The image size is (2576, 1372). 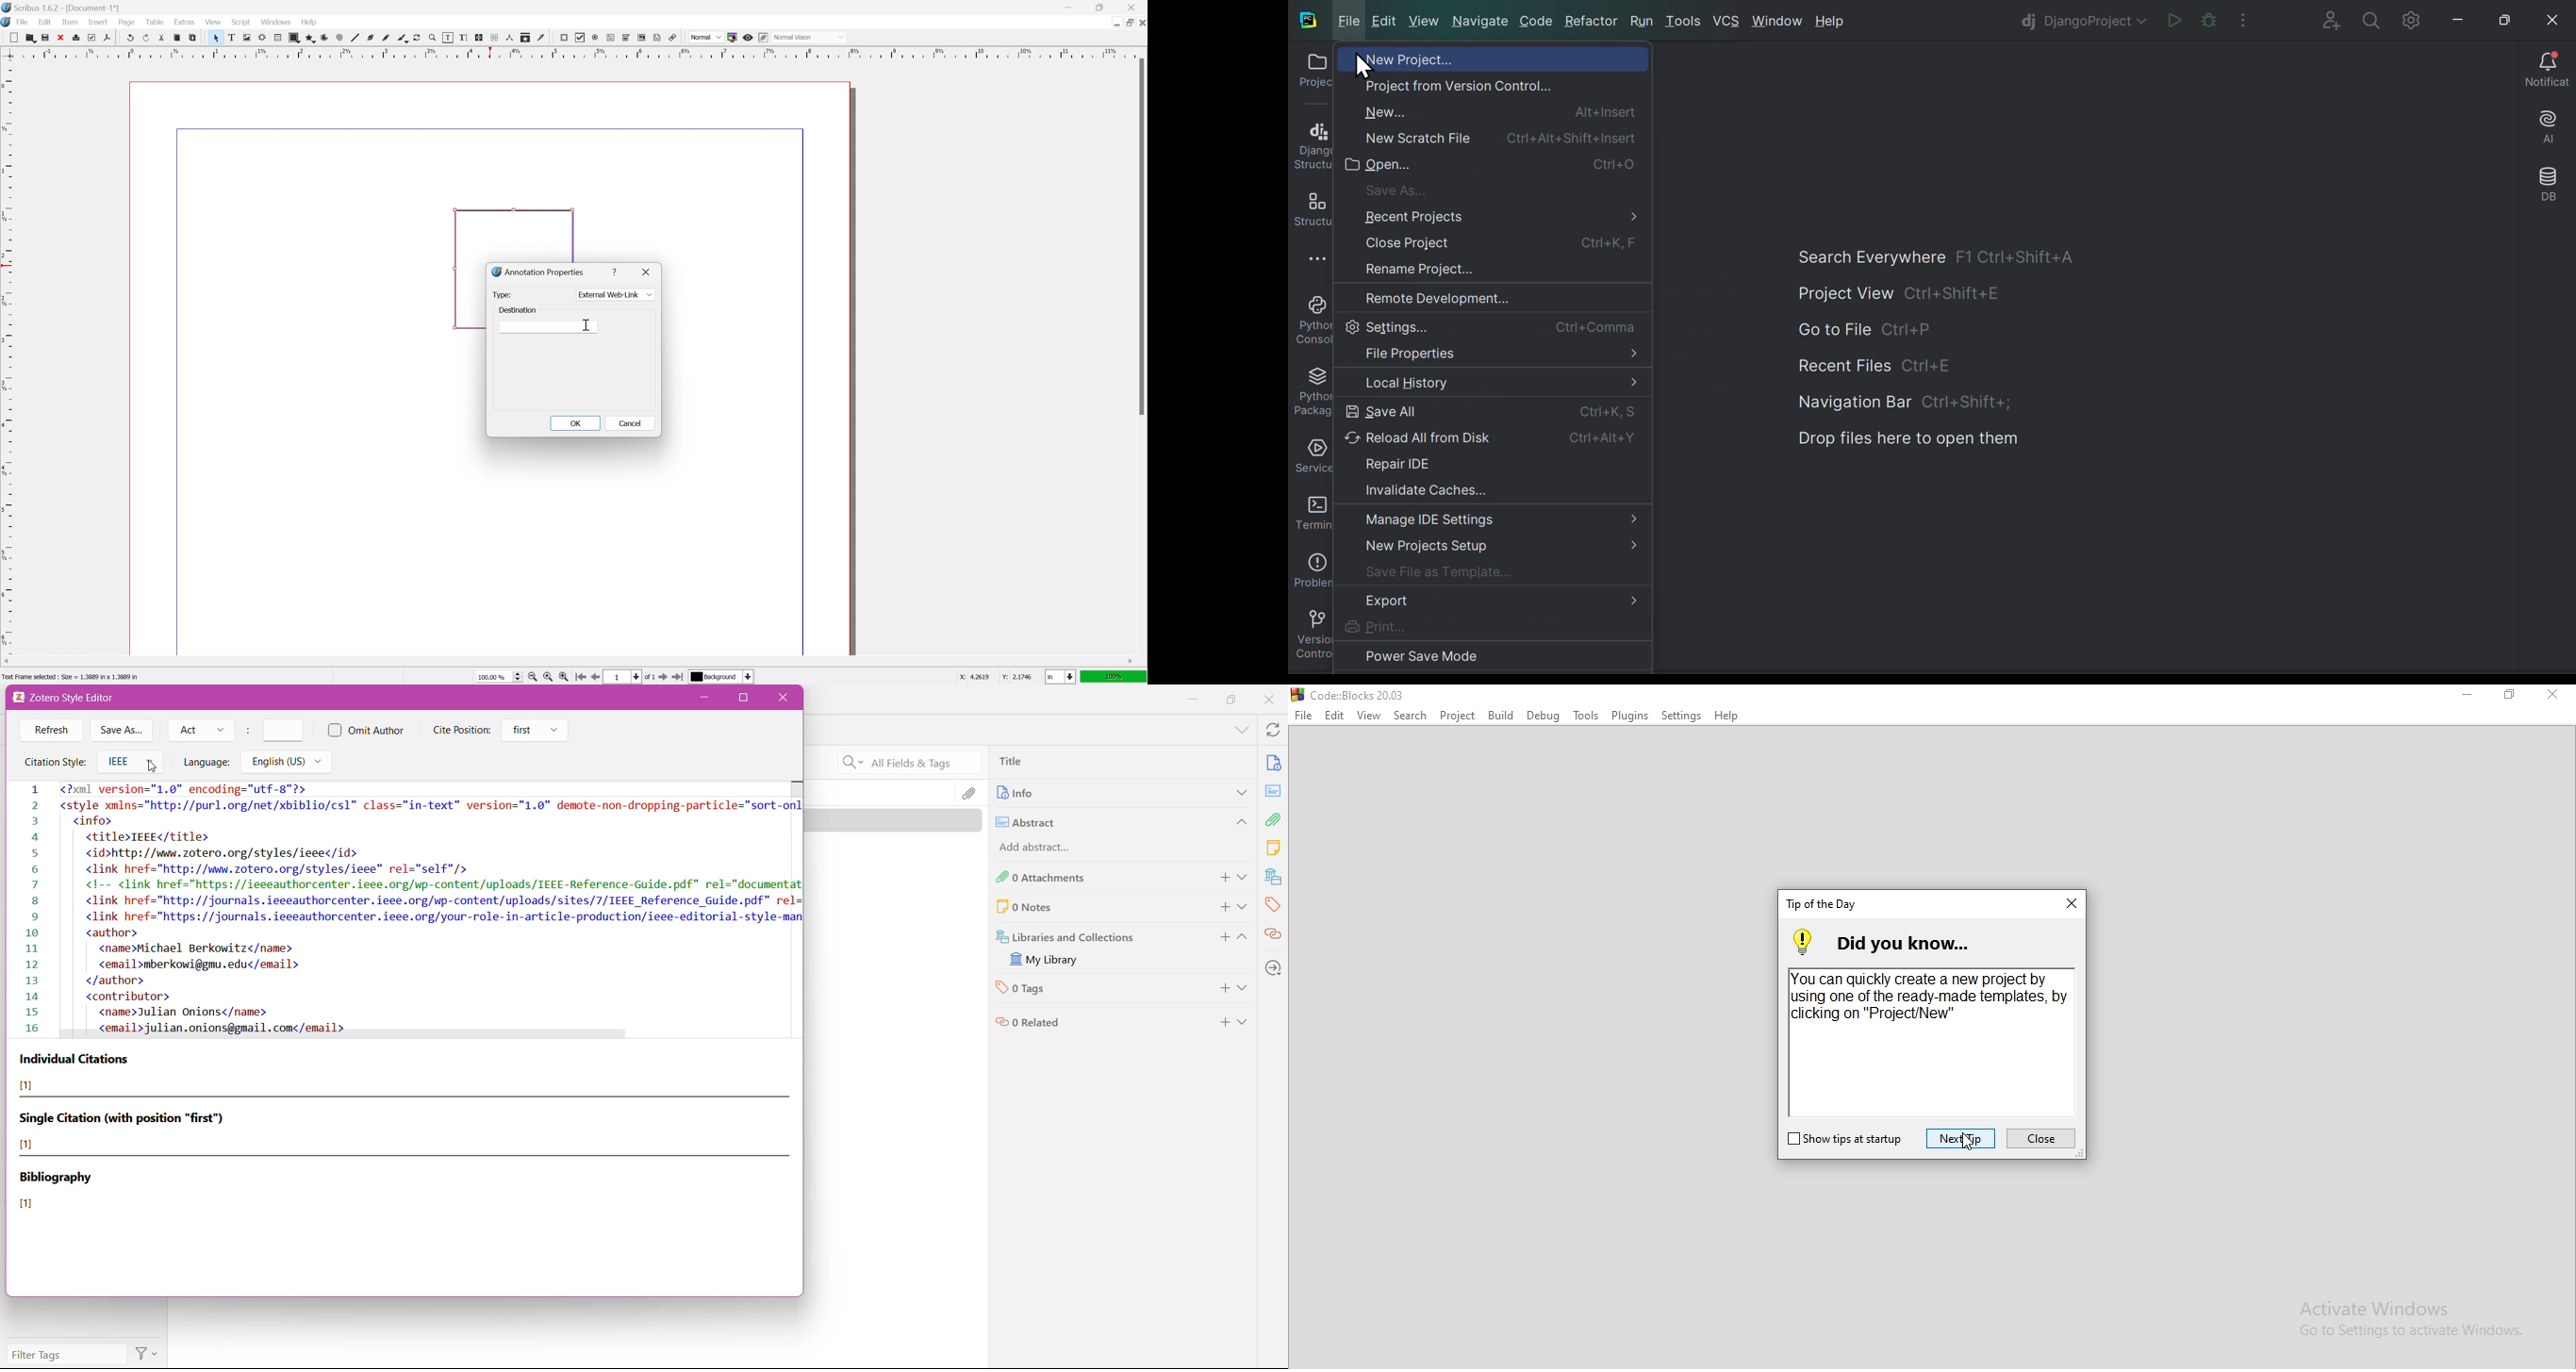 I want to click on Settings , so click(x=1683, y=717).